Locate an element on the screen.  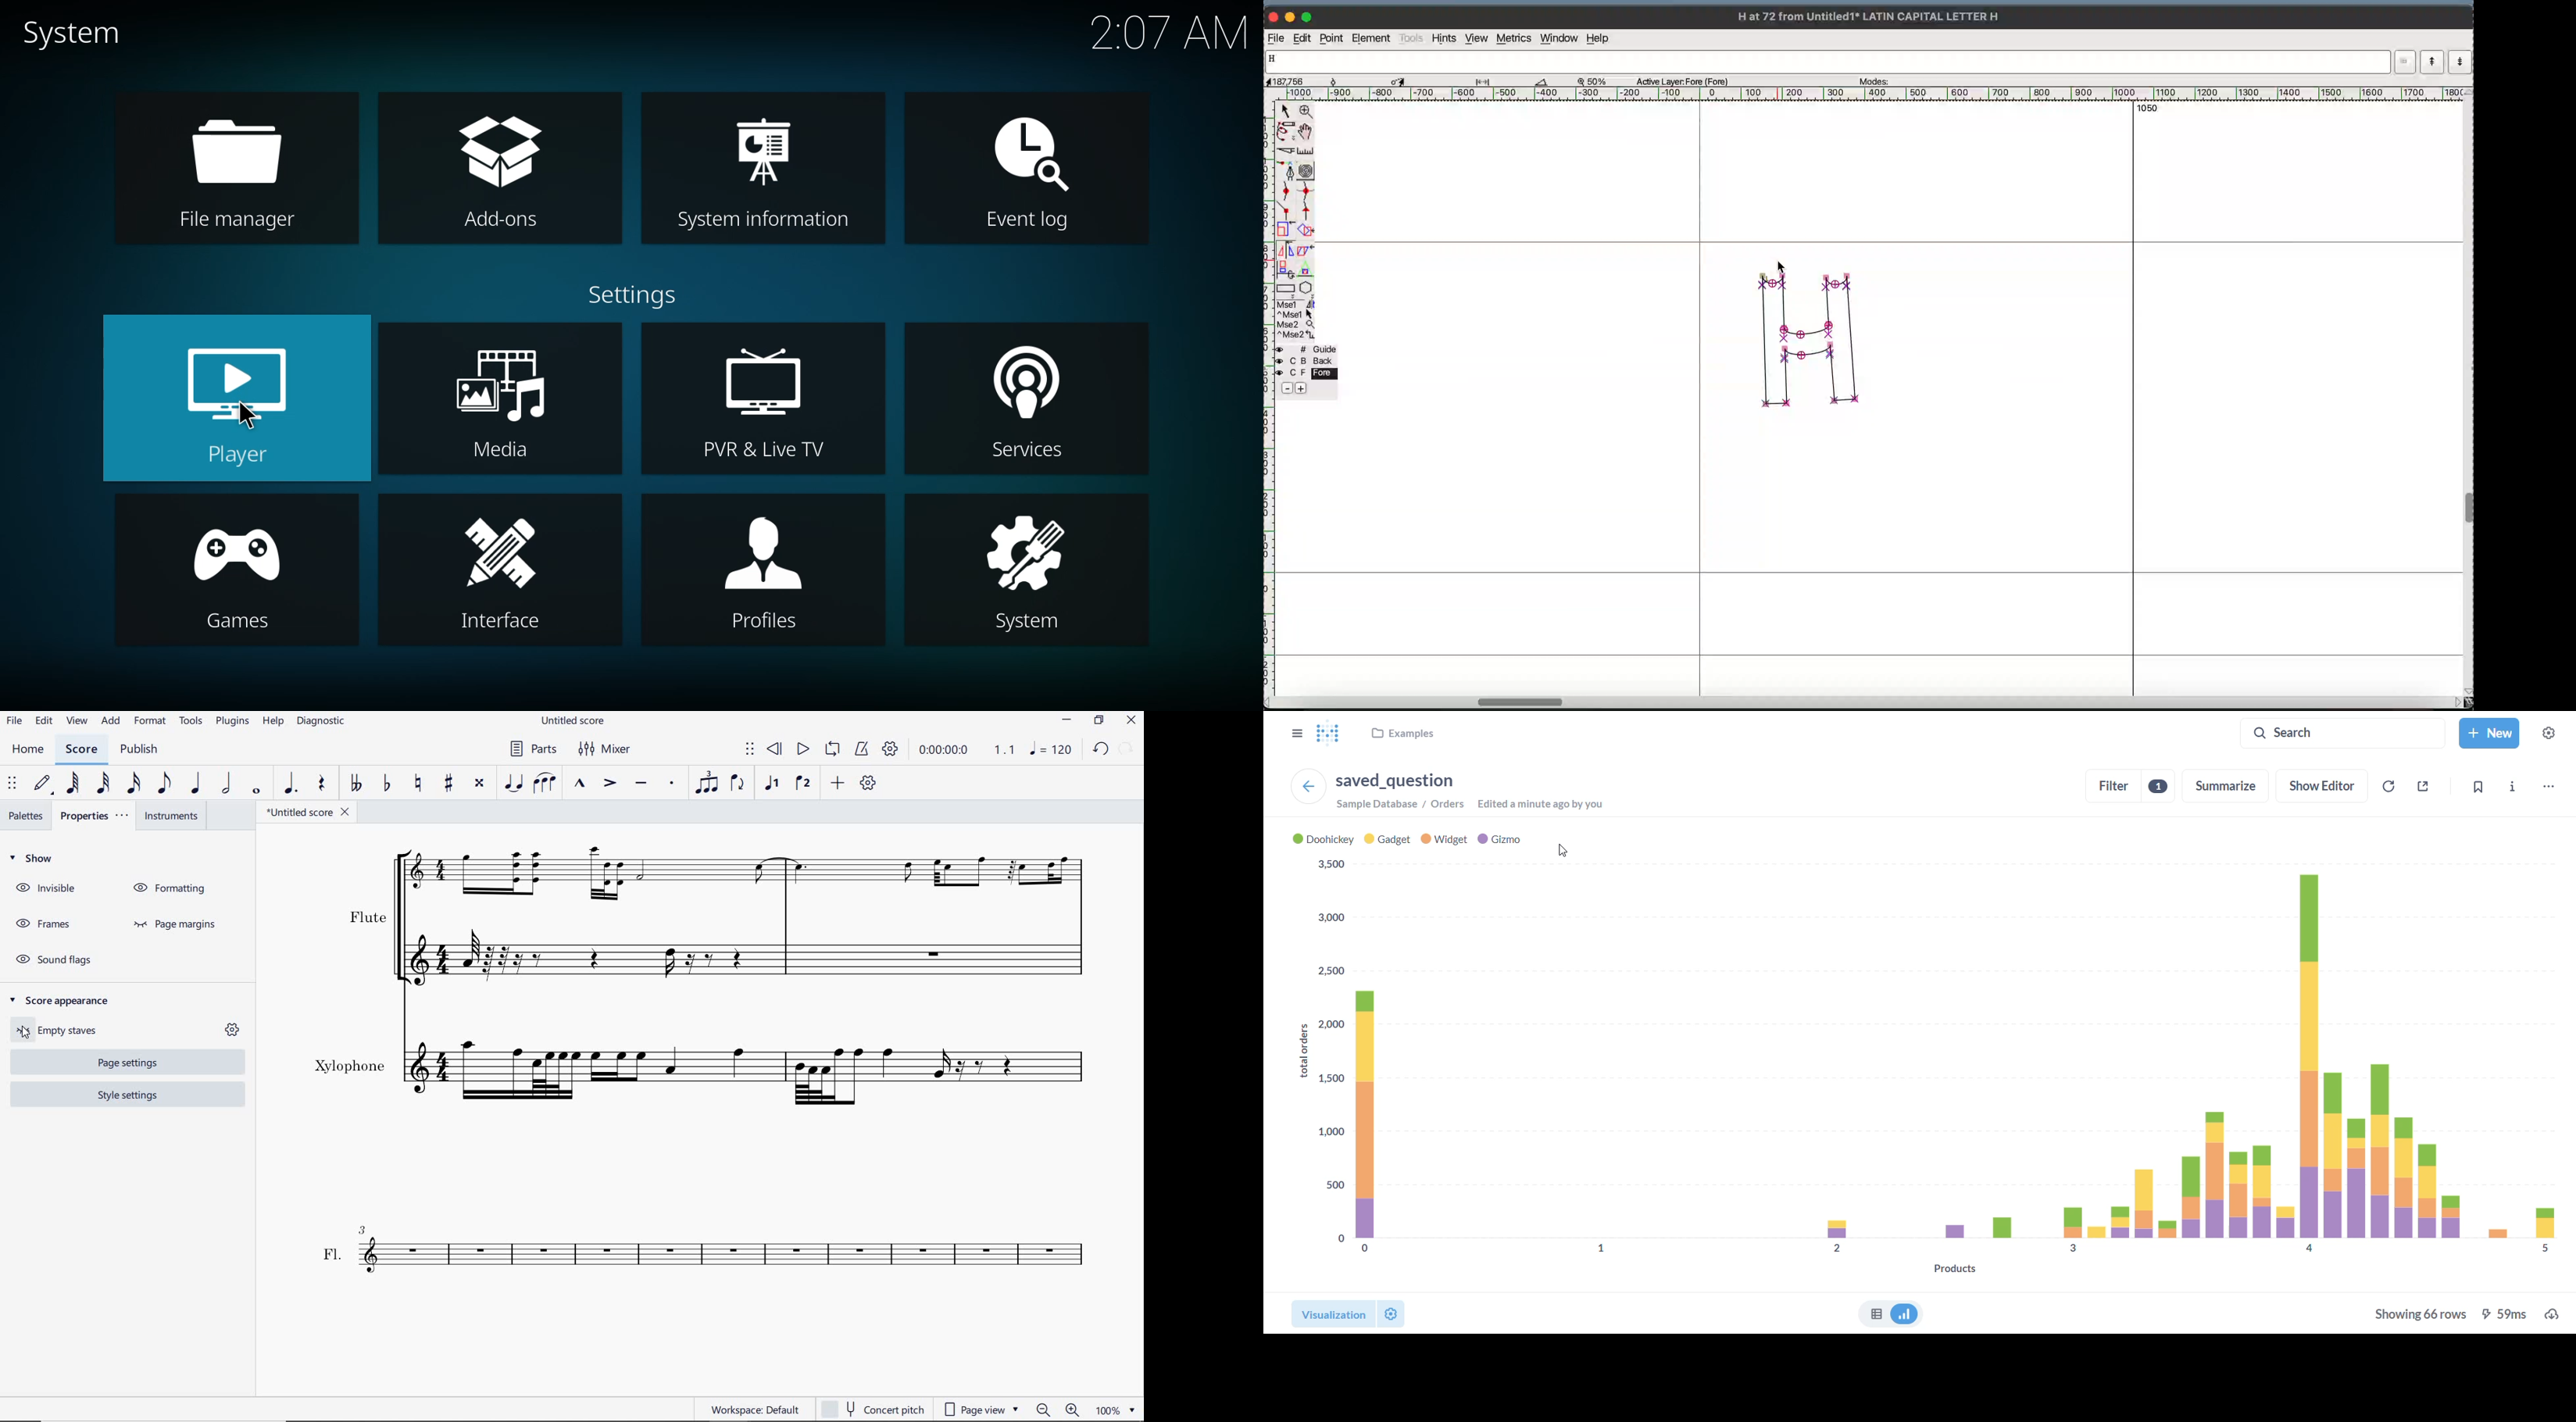
rows is located at coordinates (2417, 1313).